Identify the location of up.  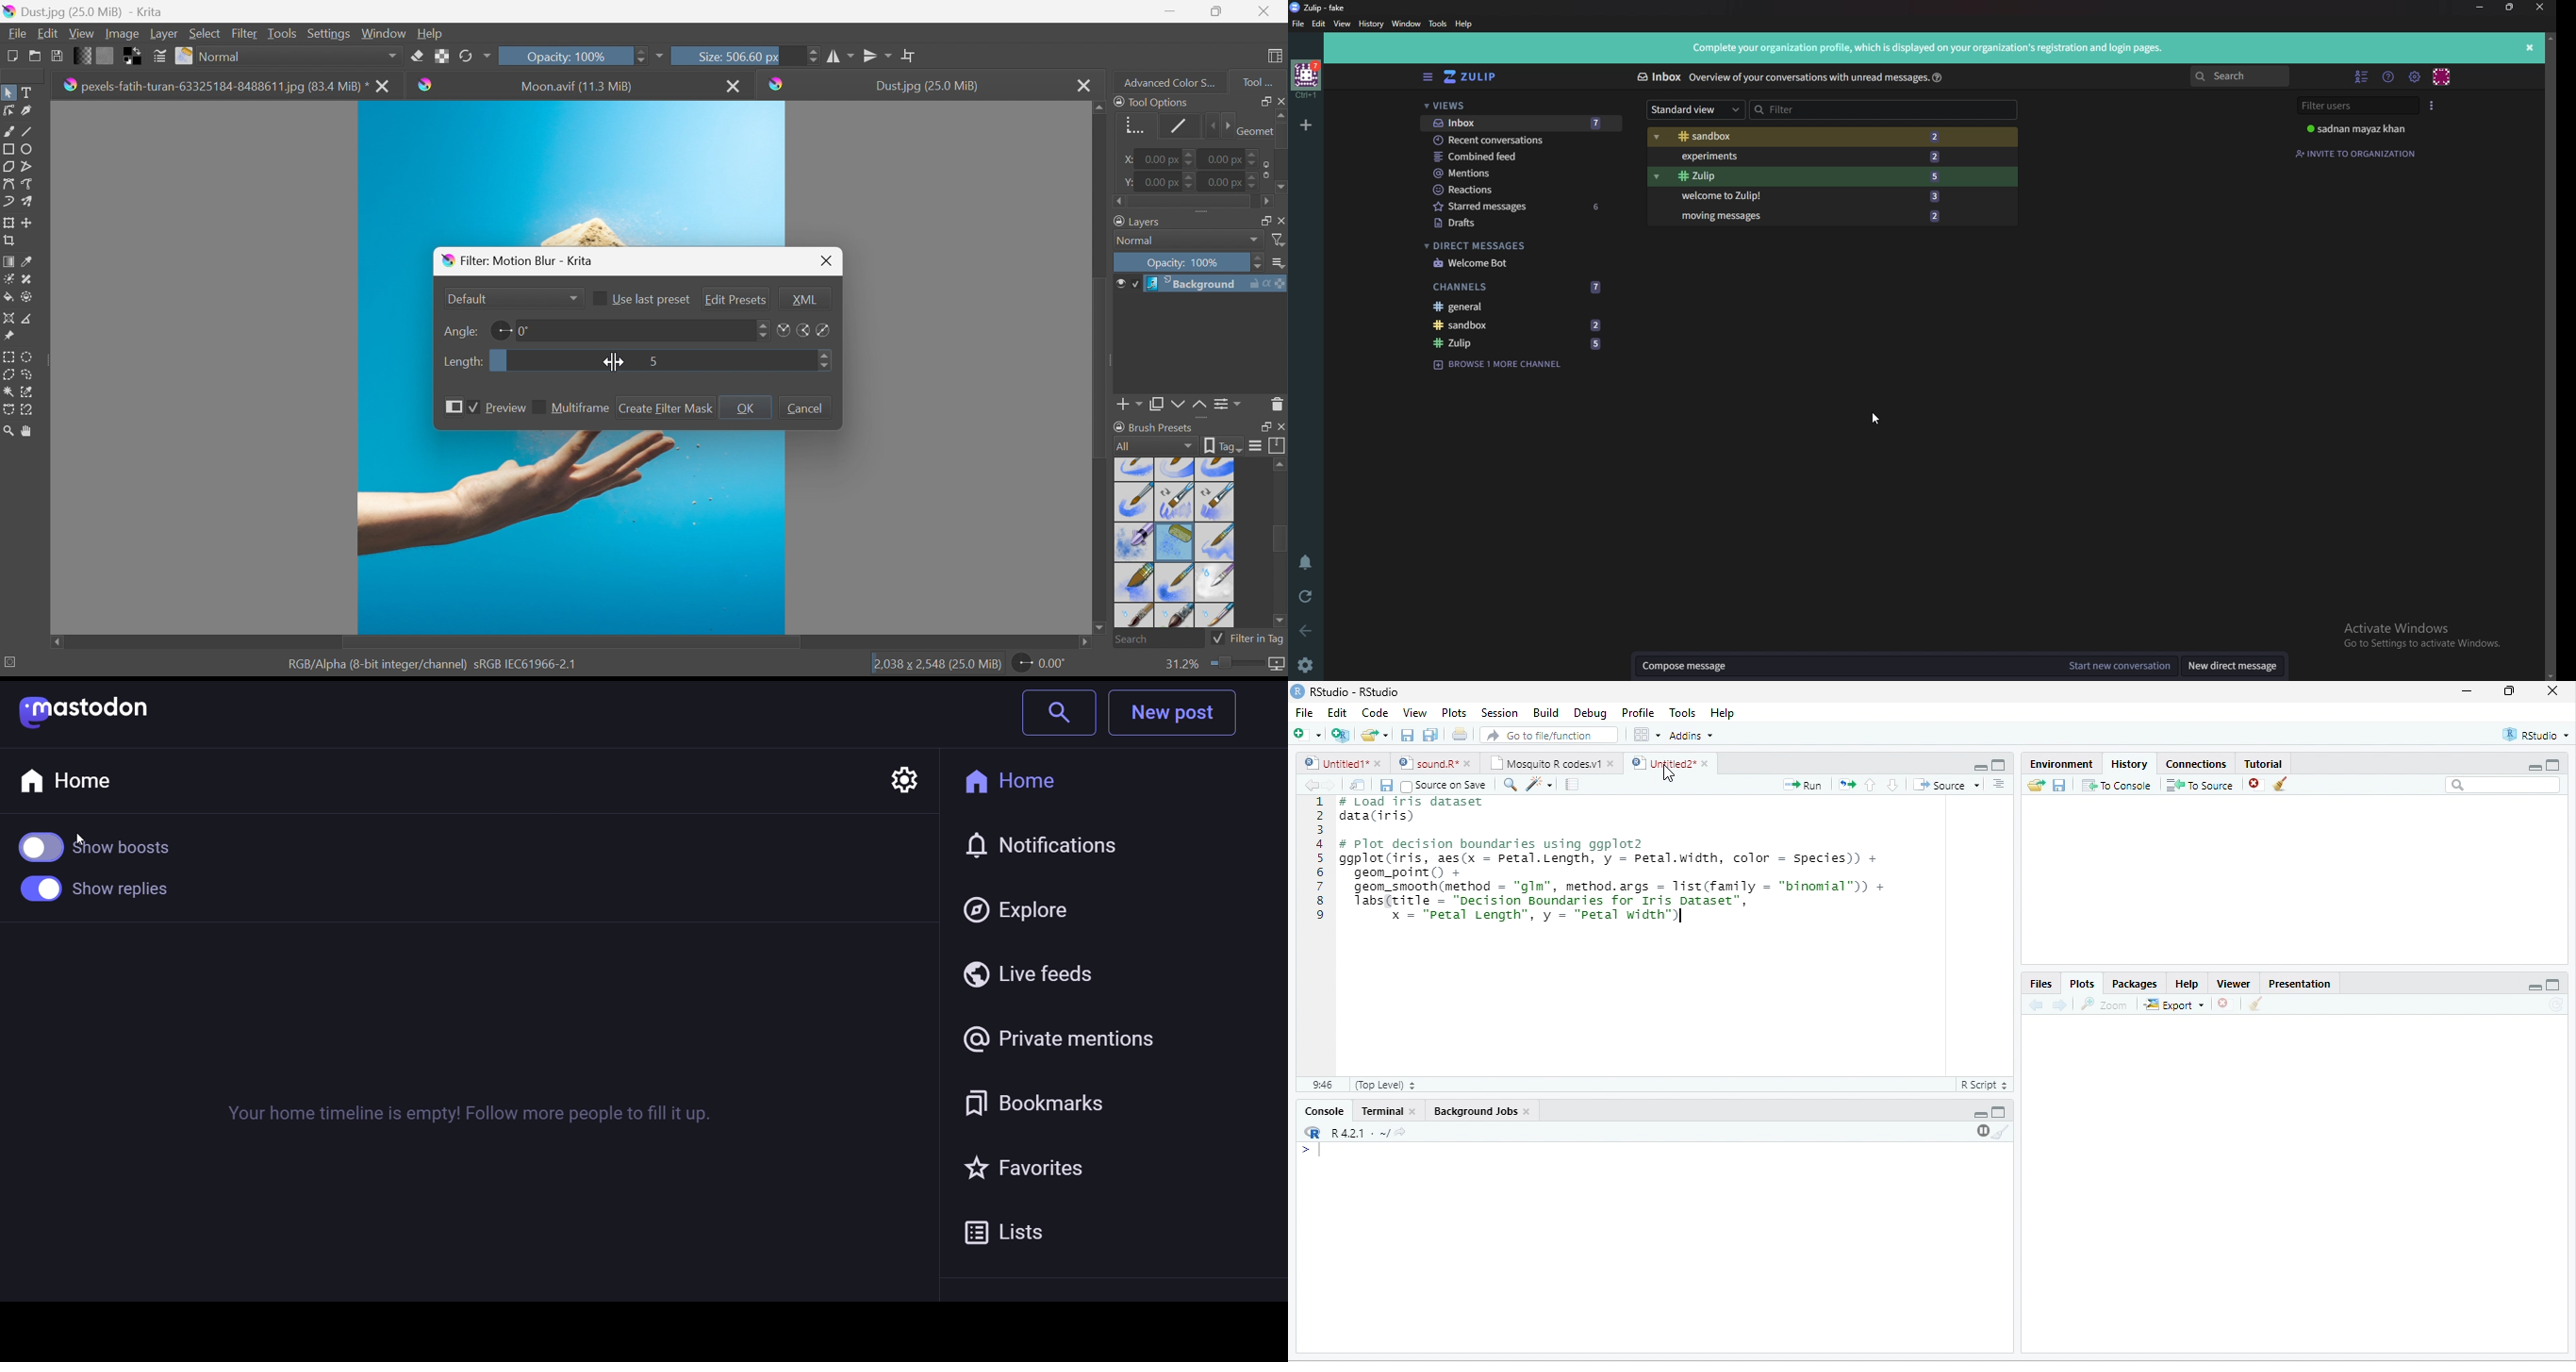
(1871, 785).